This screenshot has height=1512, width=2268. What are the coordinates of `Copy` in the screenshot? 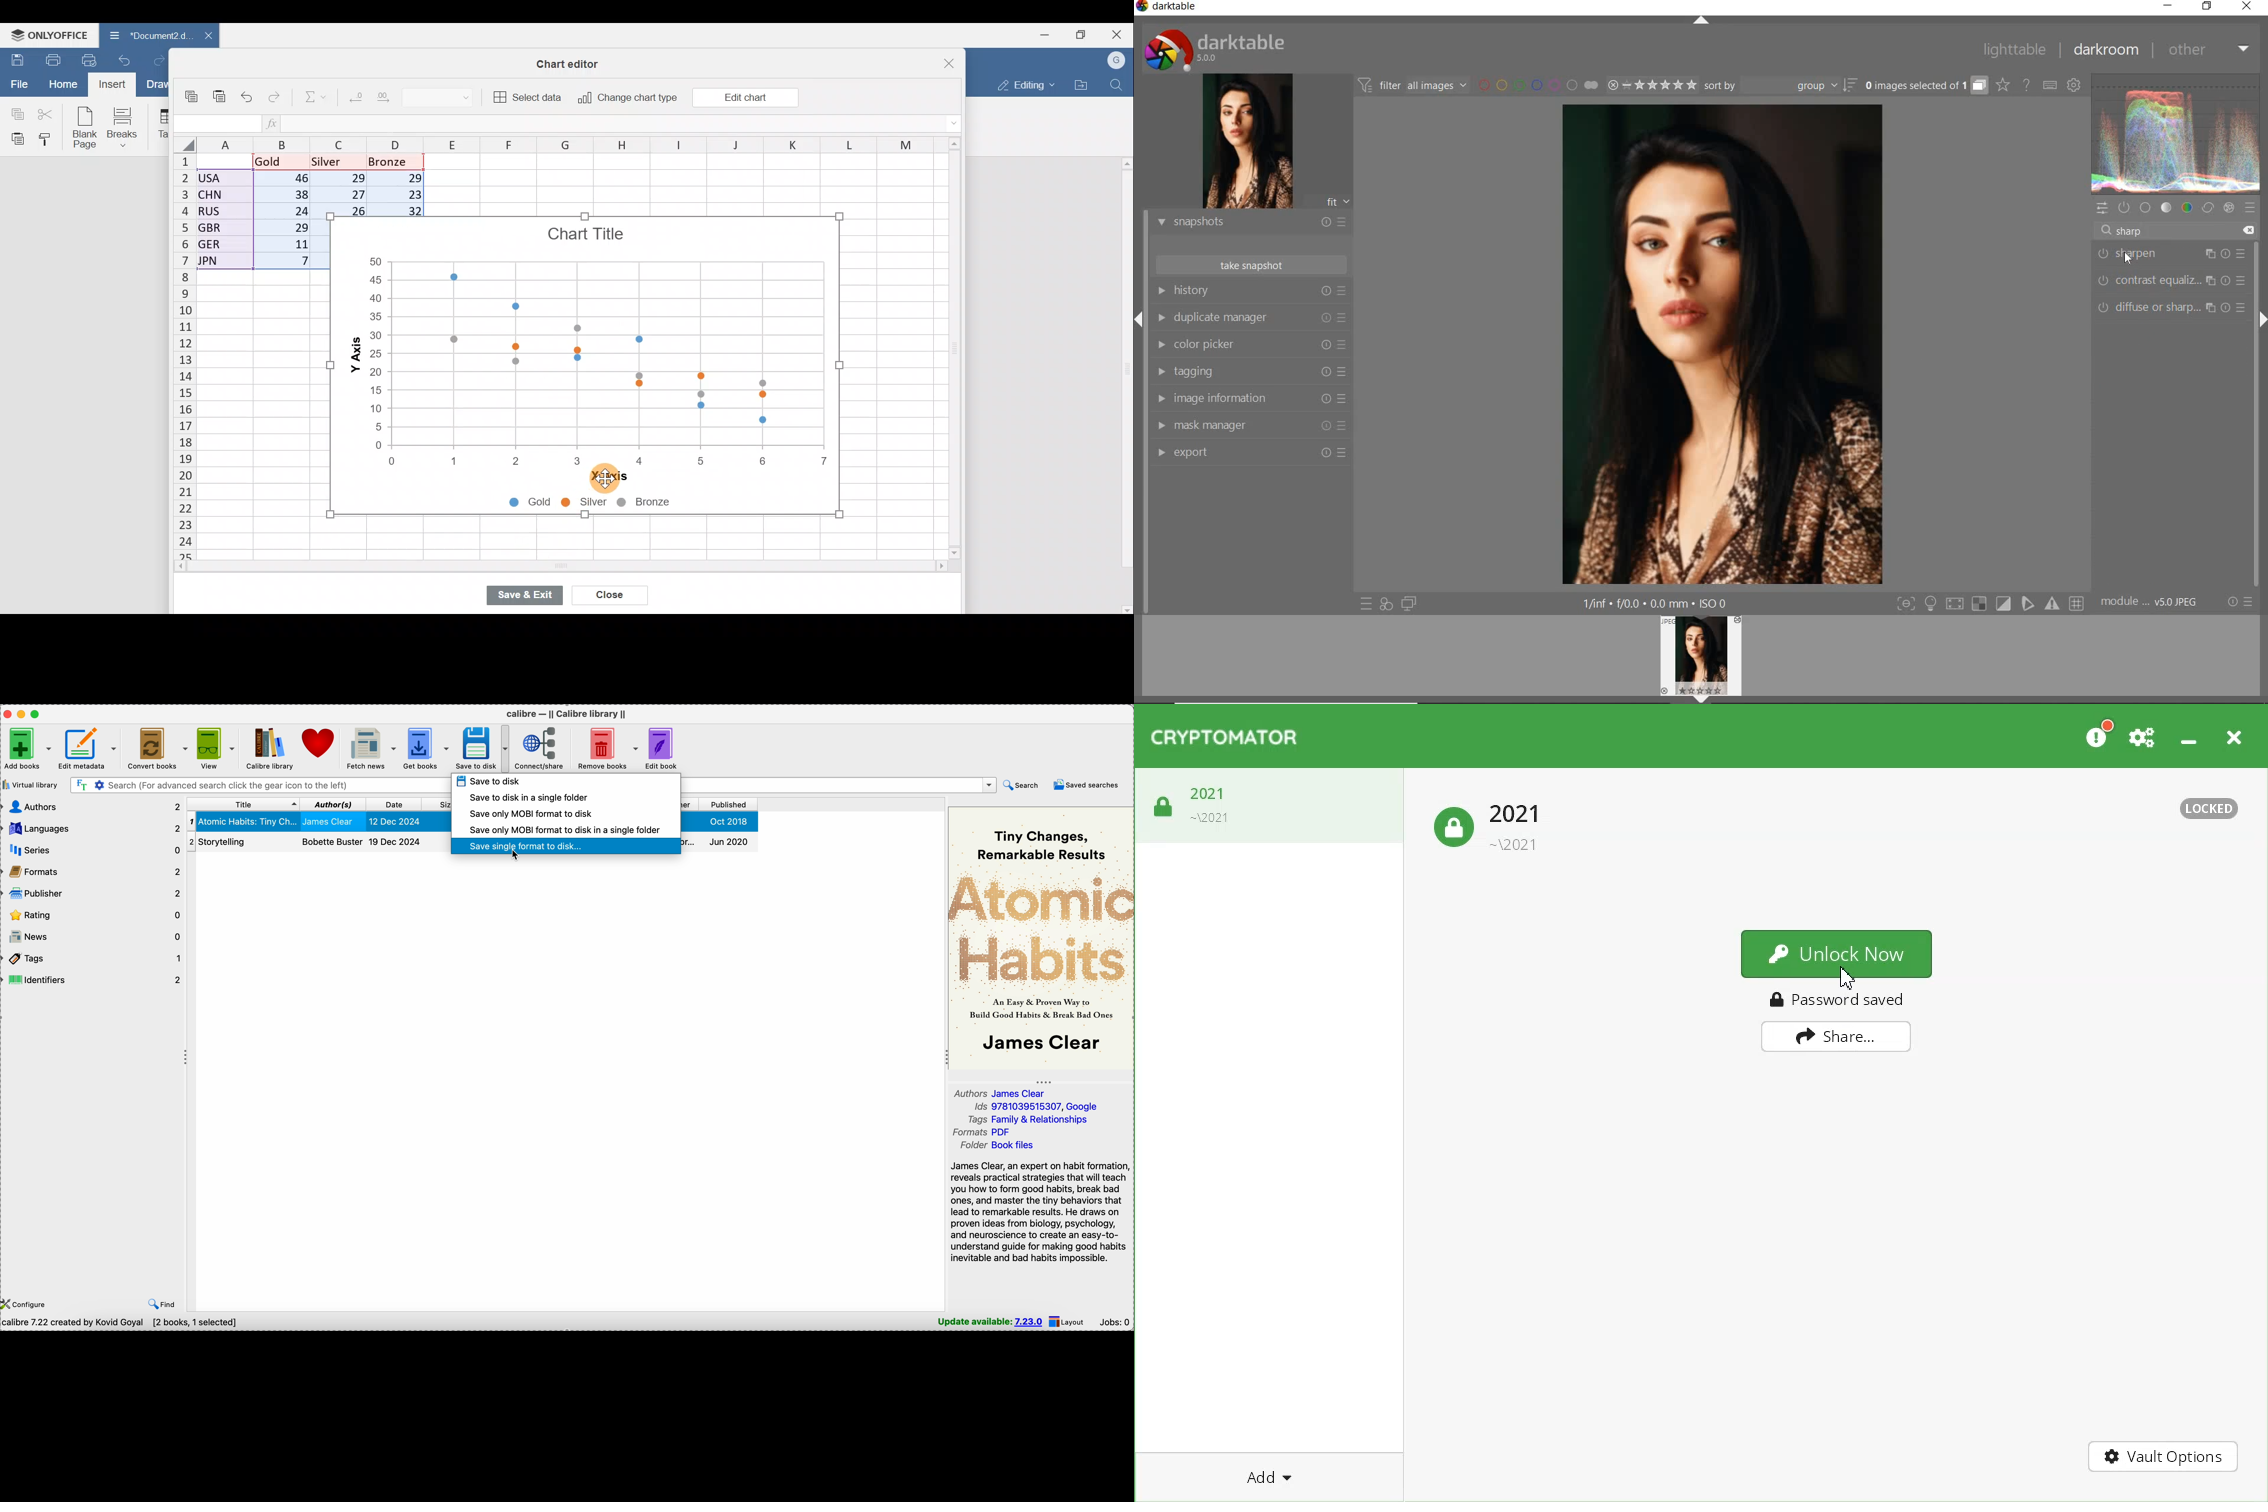 It's located at (193, 92).